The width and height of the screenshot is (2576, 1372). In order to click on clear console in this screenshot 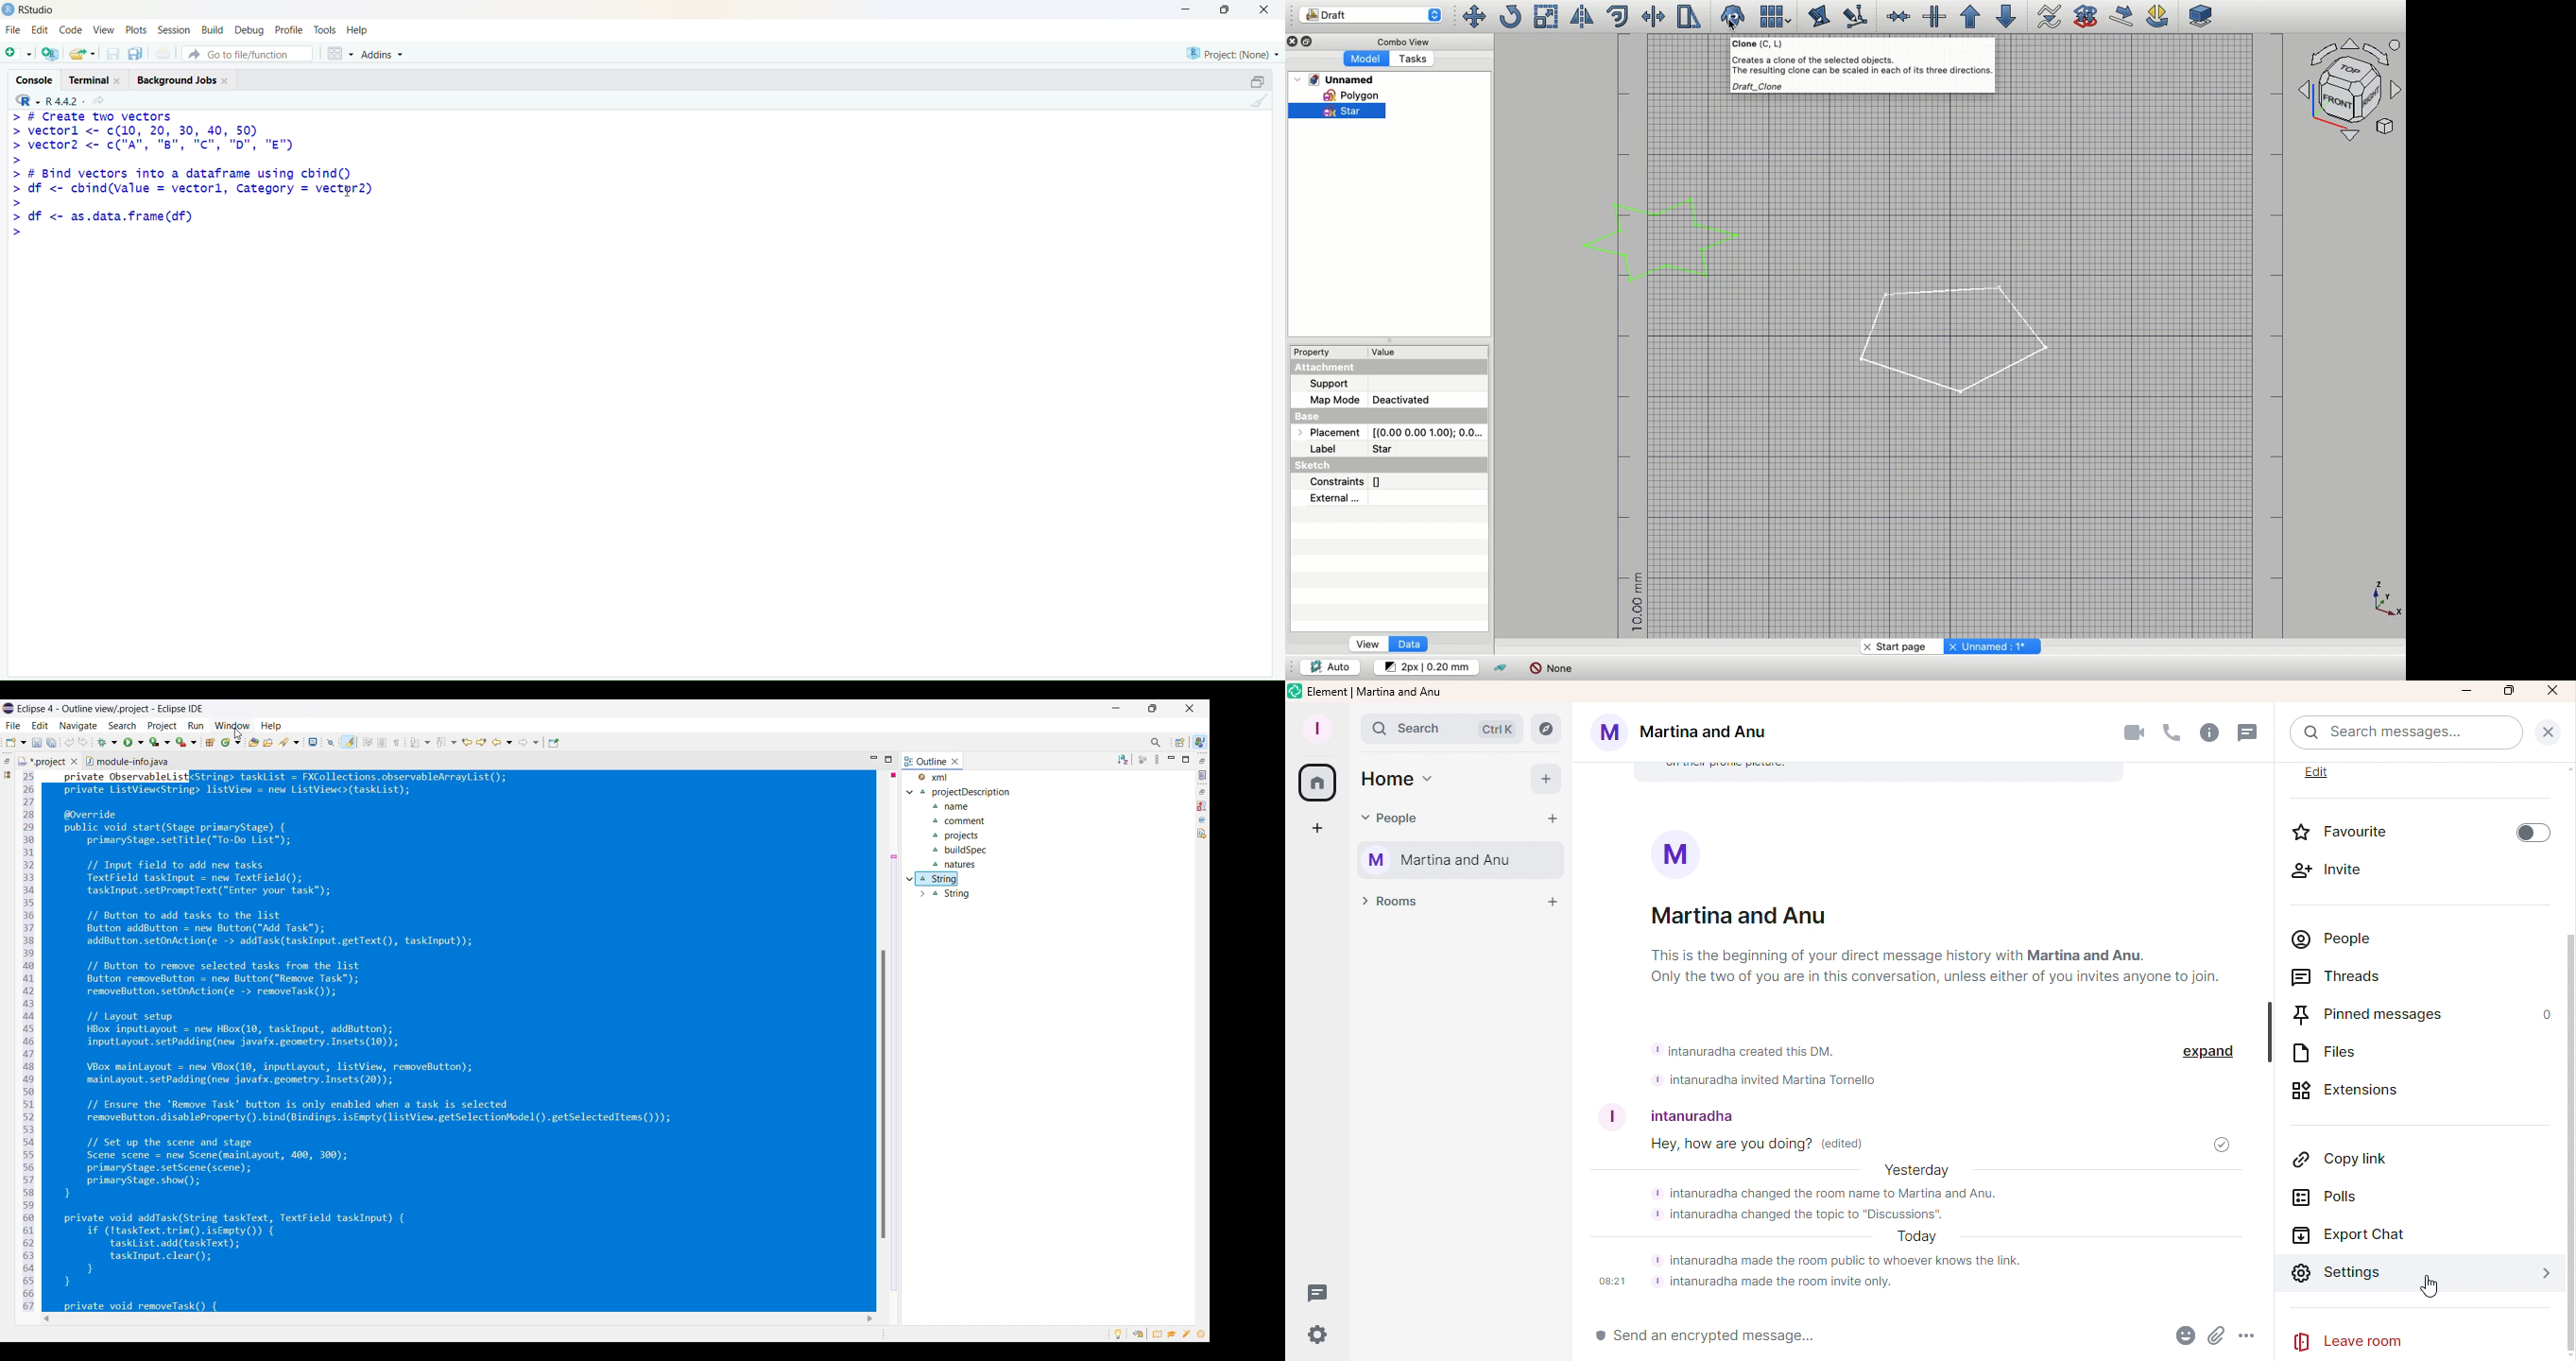, I will do `click(1260, 101)`.